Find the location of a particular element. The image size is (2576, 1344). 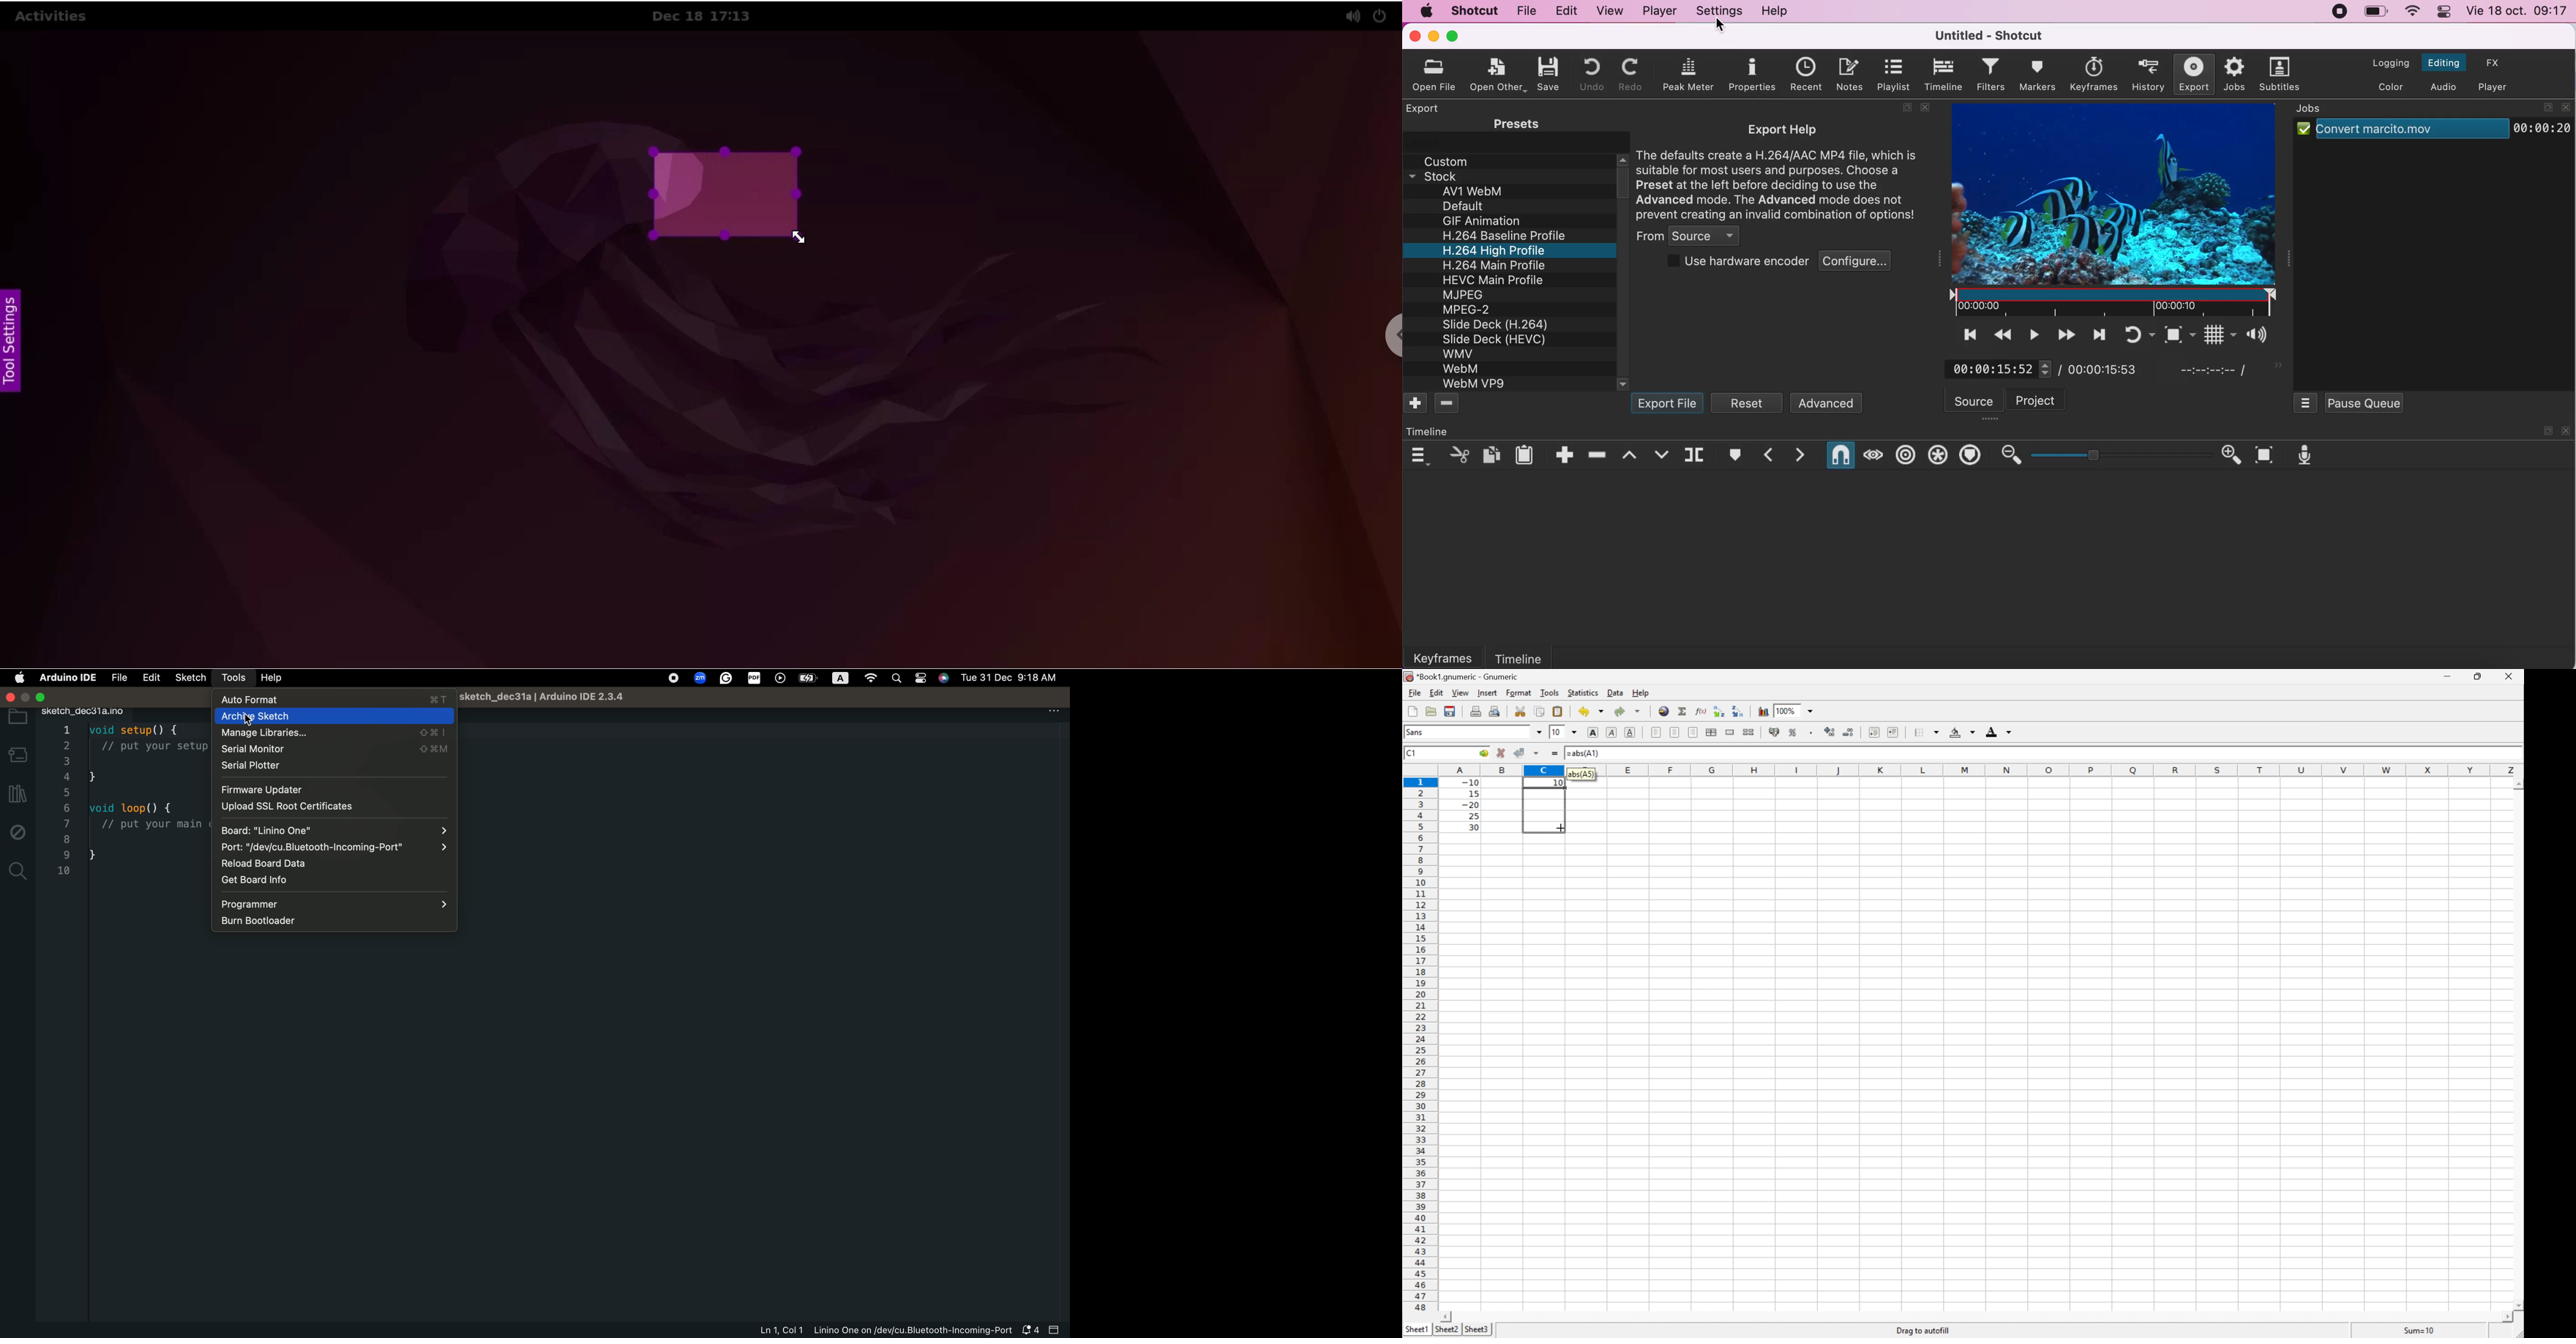

switch to the audio layout is located at coordinates (2443, 87).